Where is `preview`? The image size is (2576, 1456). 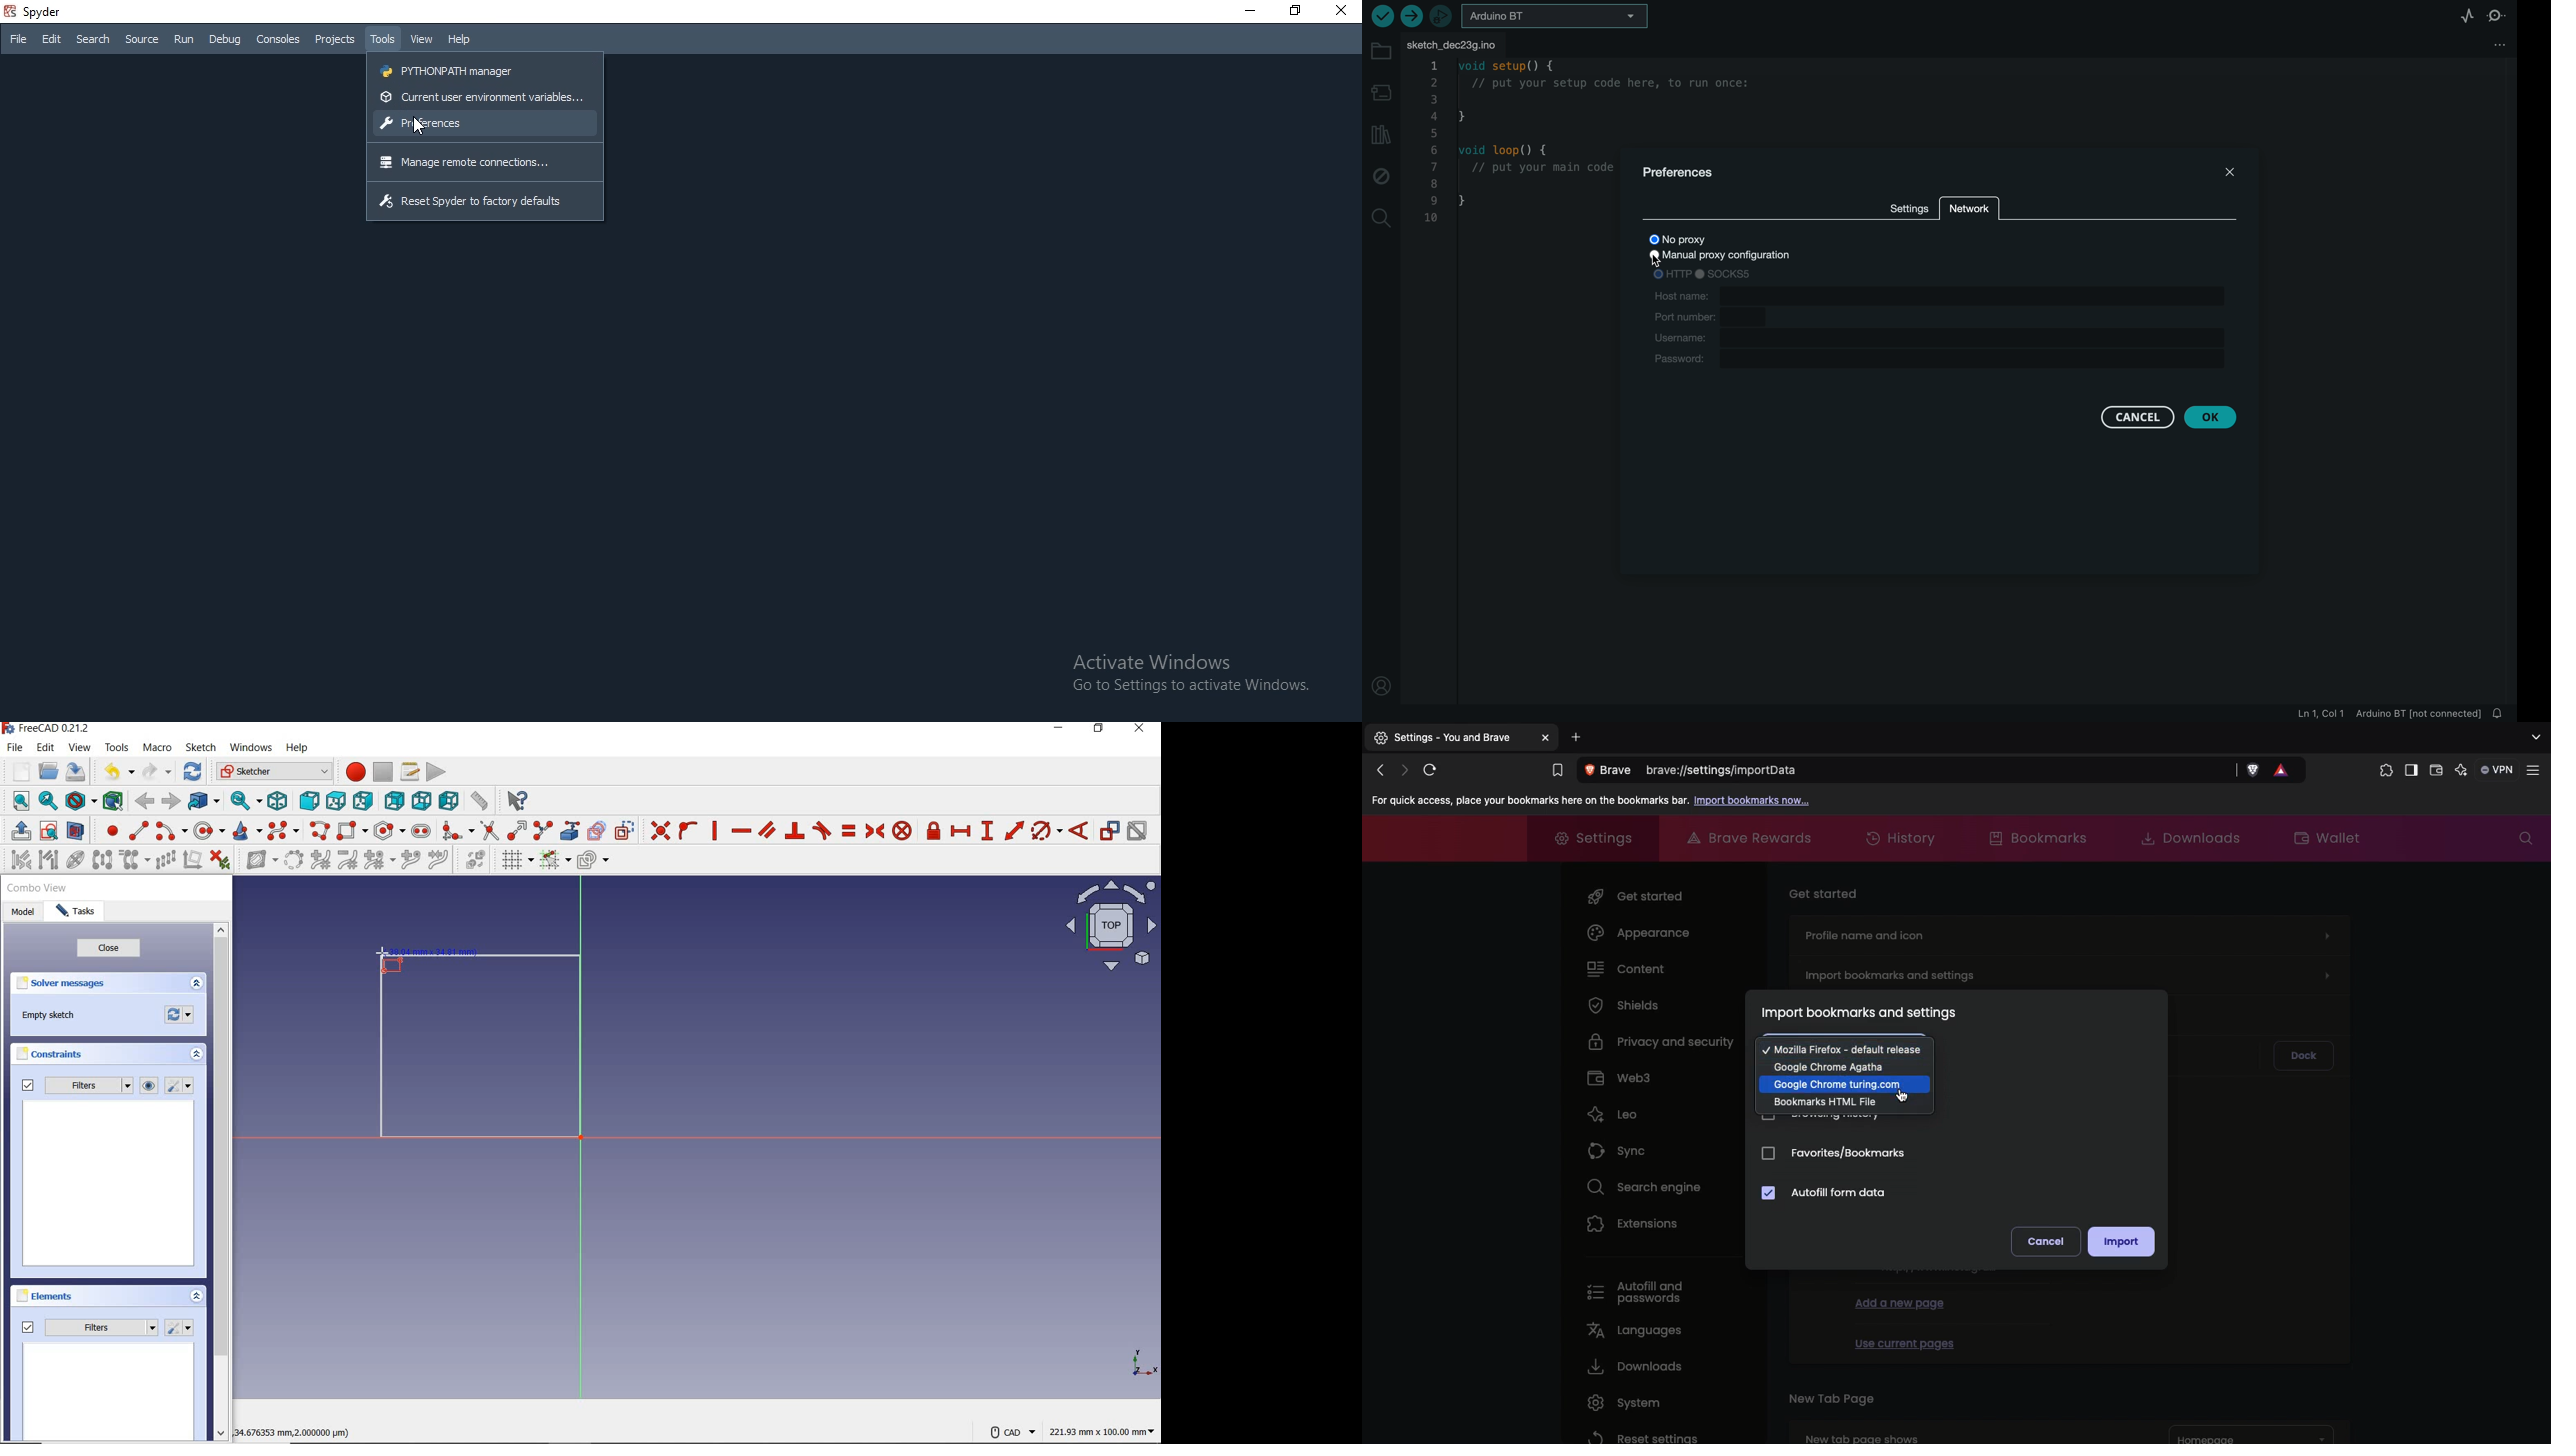
preview is located at coordinates (110, 1185).